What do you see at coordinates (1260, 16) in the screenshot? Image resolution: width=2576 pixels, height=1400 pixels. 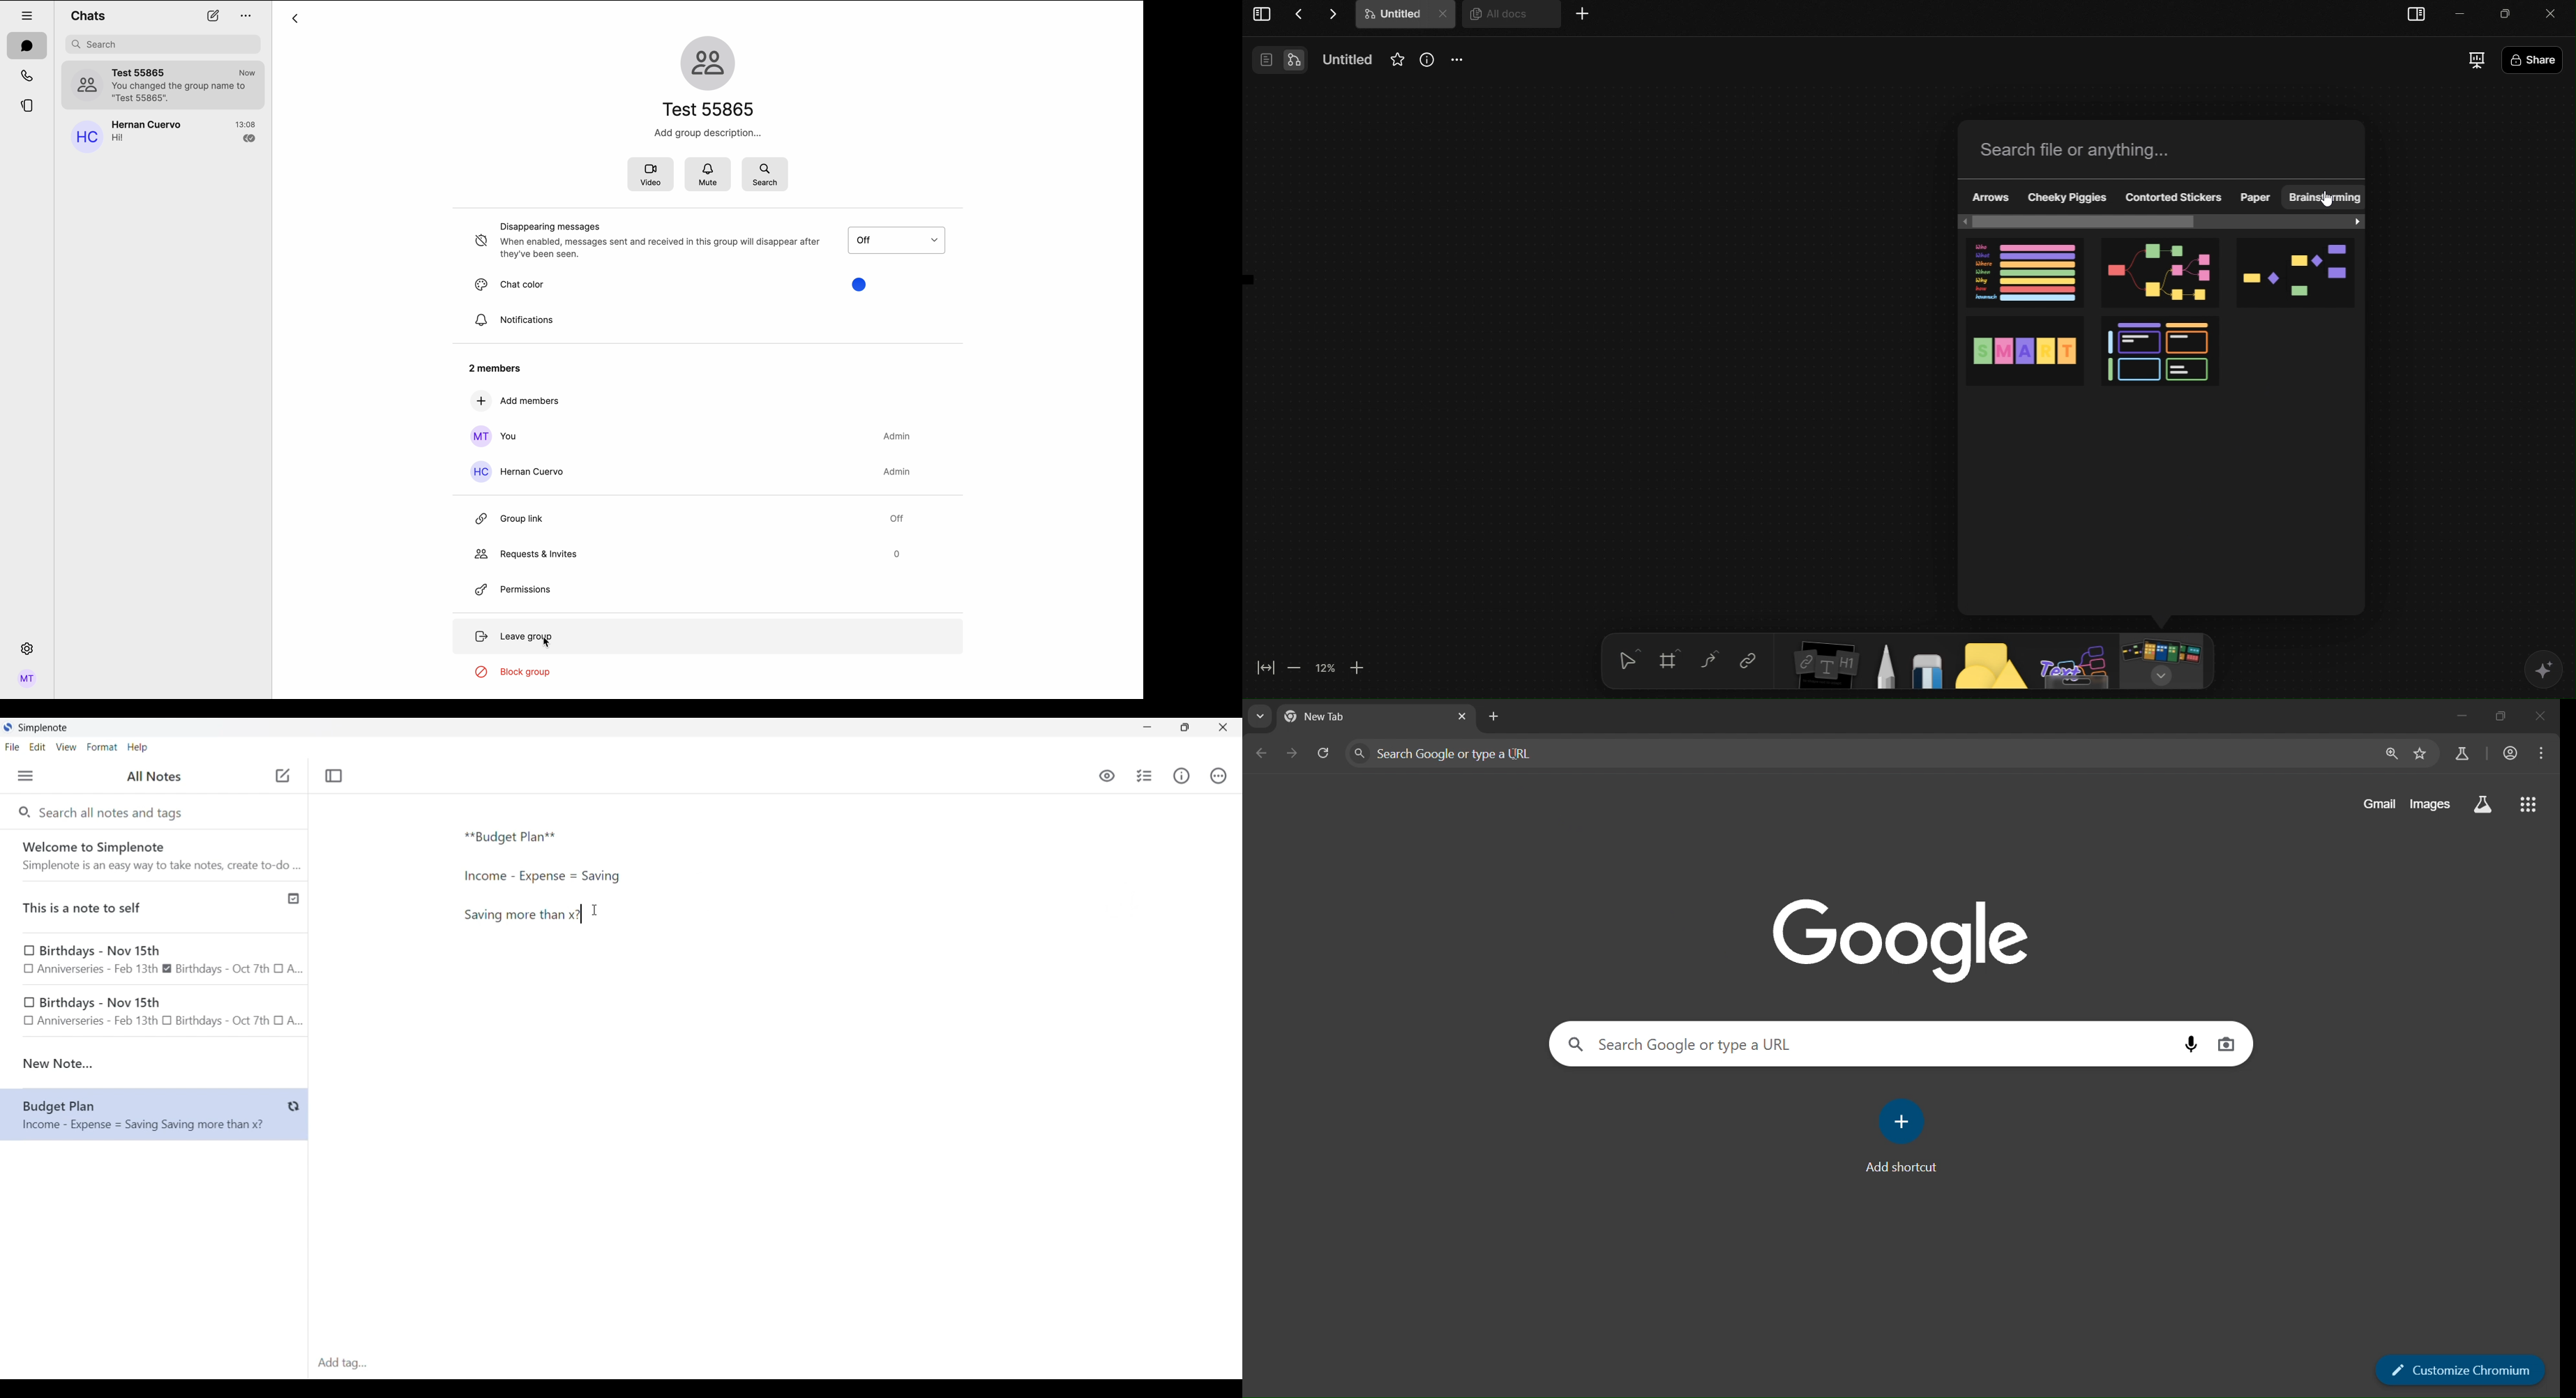 I see `View` at bounding box center [1260, 16].